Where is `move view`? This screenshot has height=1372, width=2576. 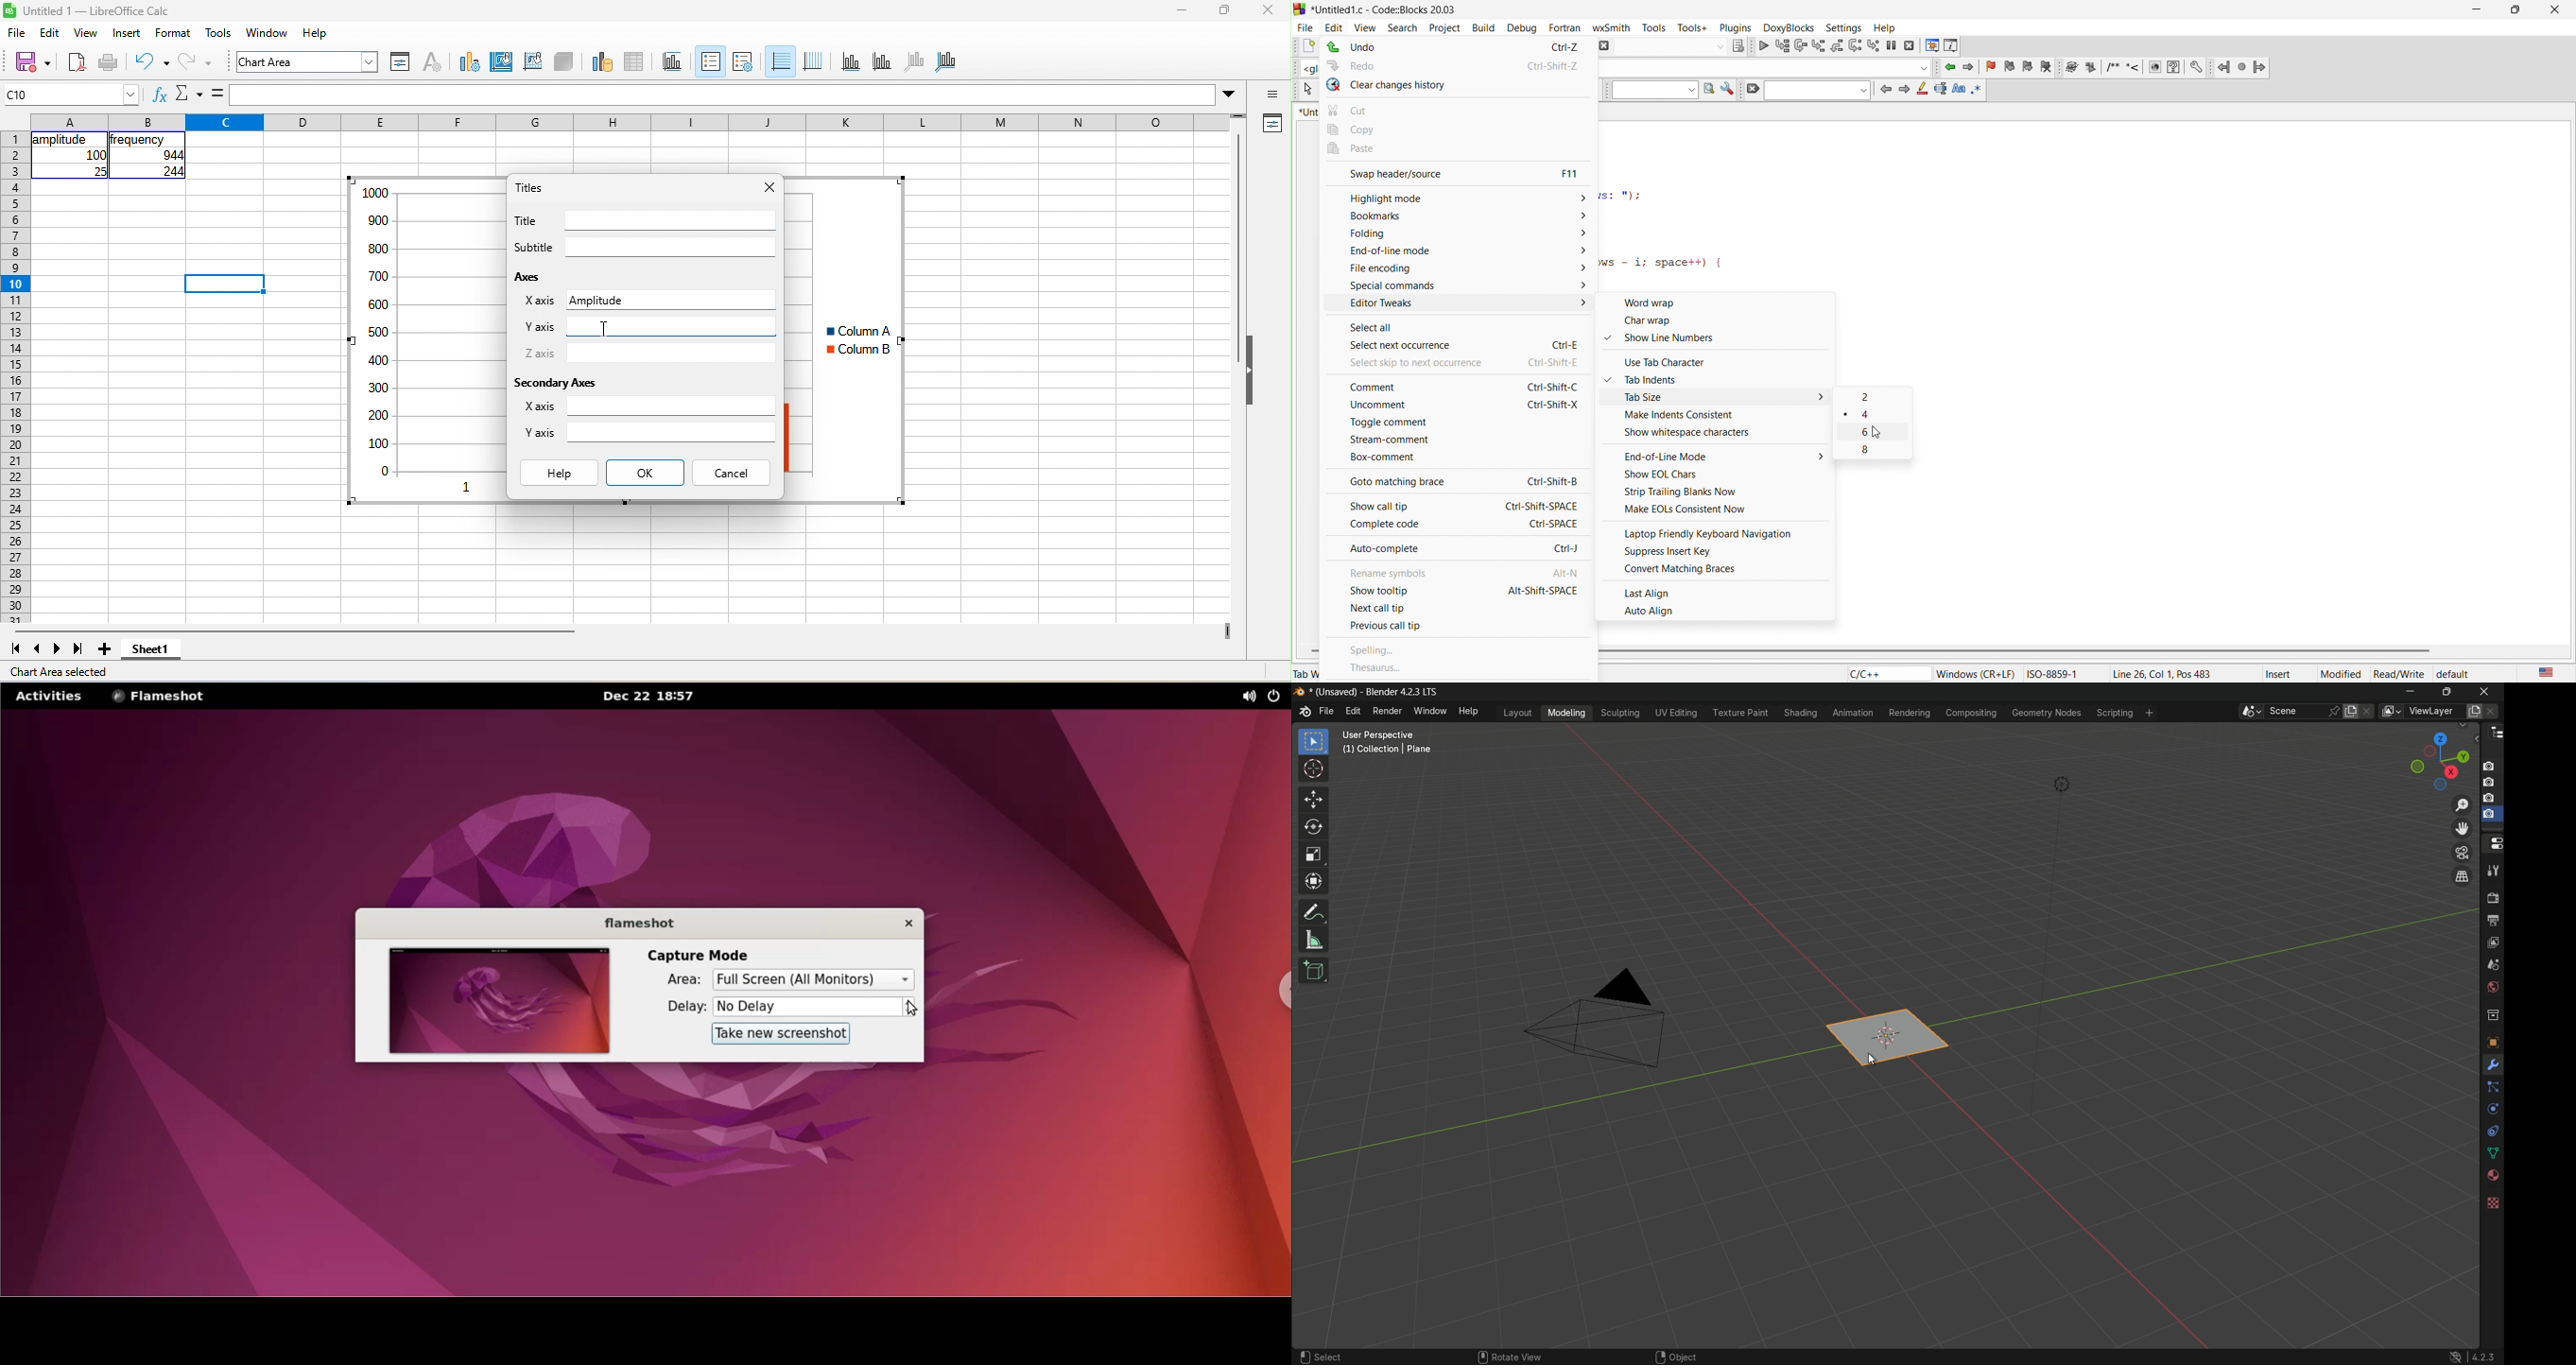
move view is located at coordinates (2463, 829).